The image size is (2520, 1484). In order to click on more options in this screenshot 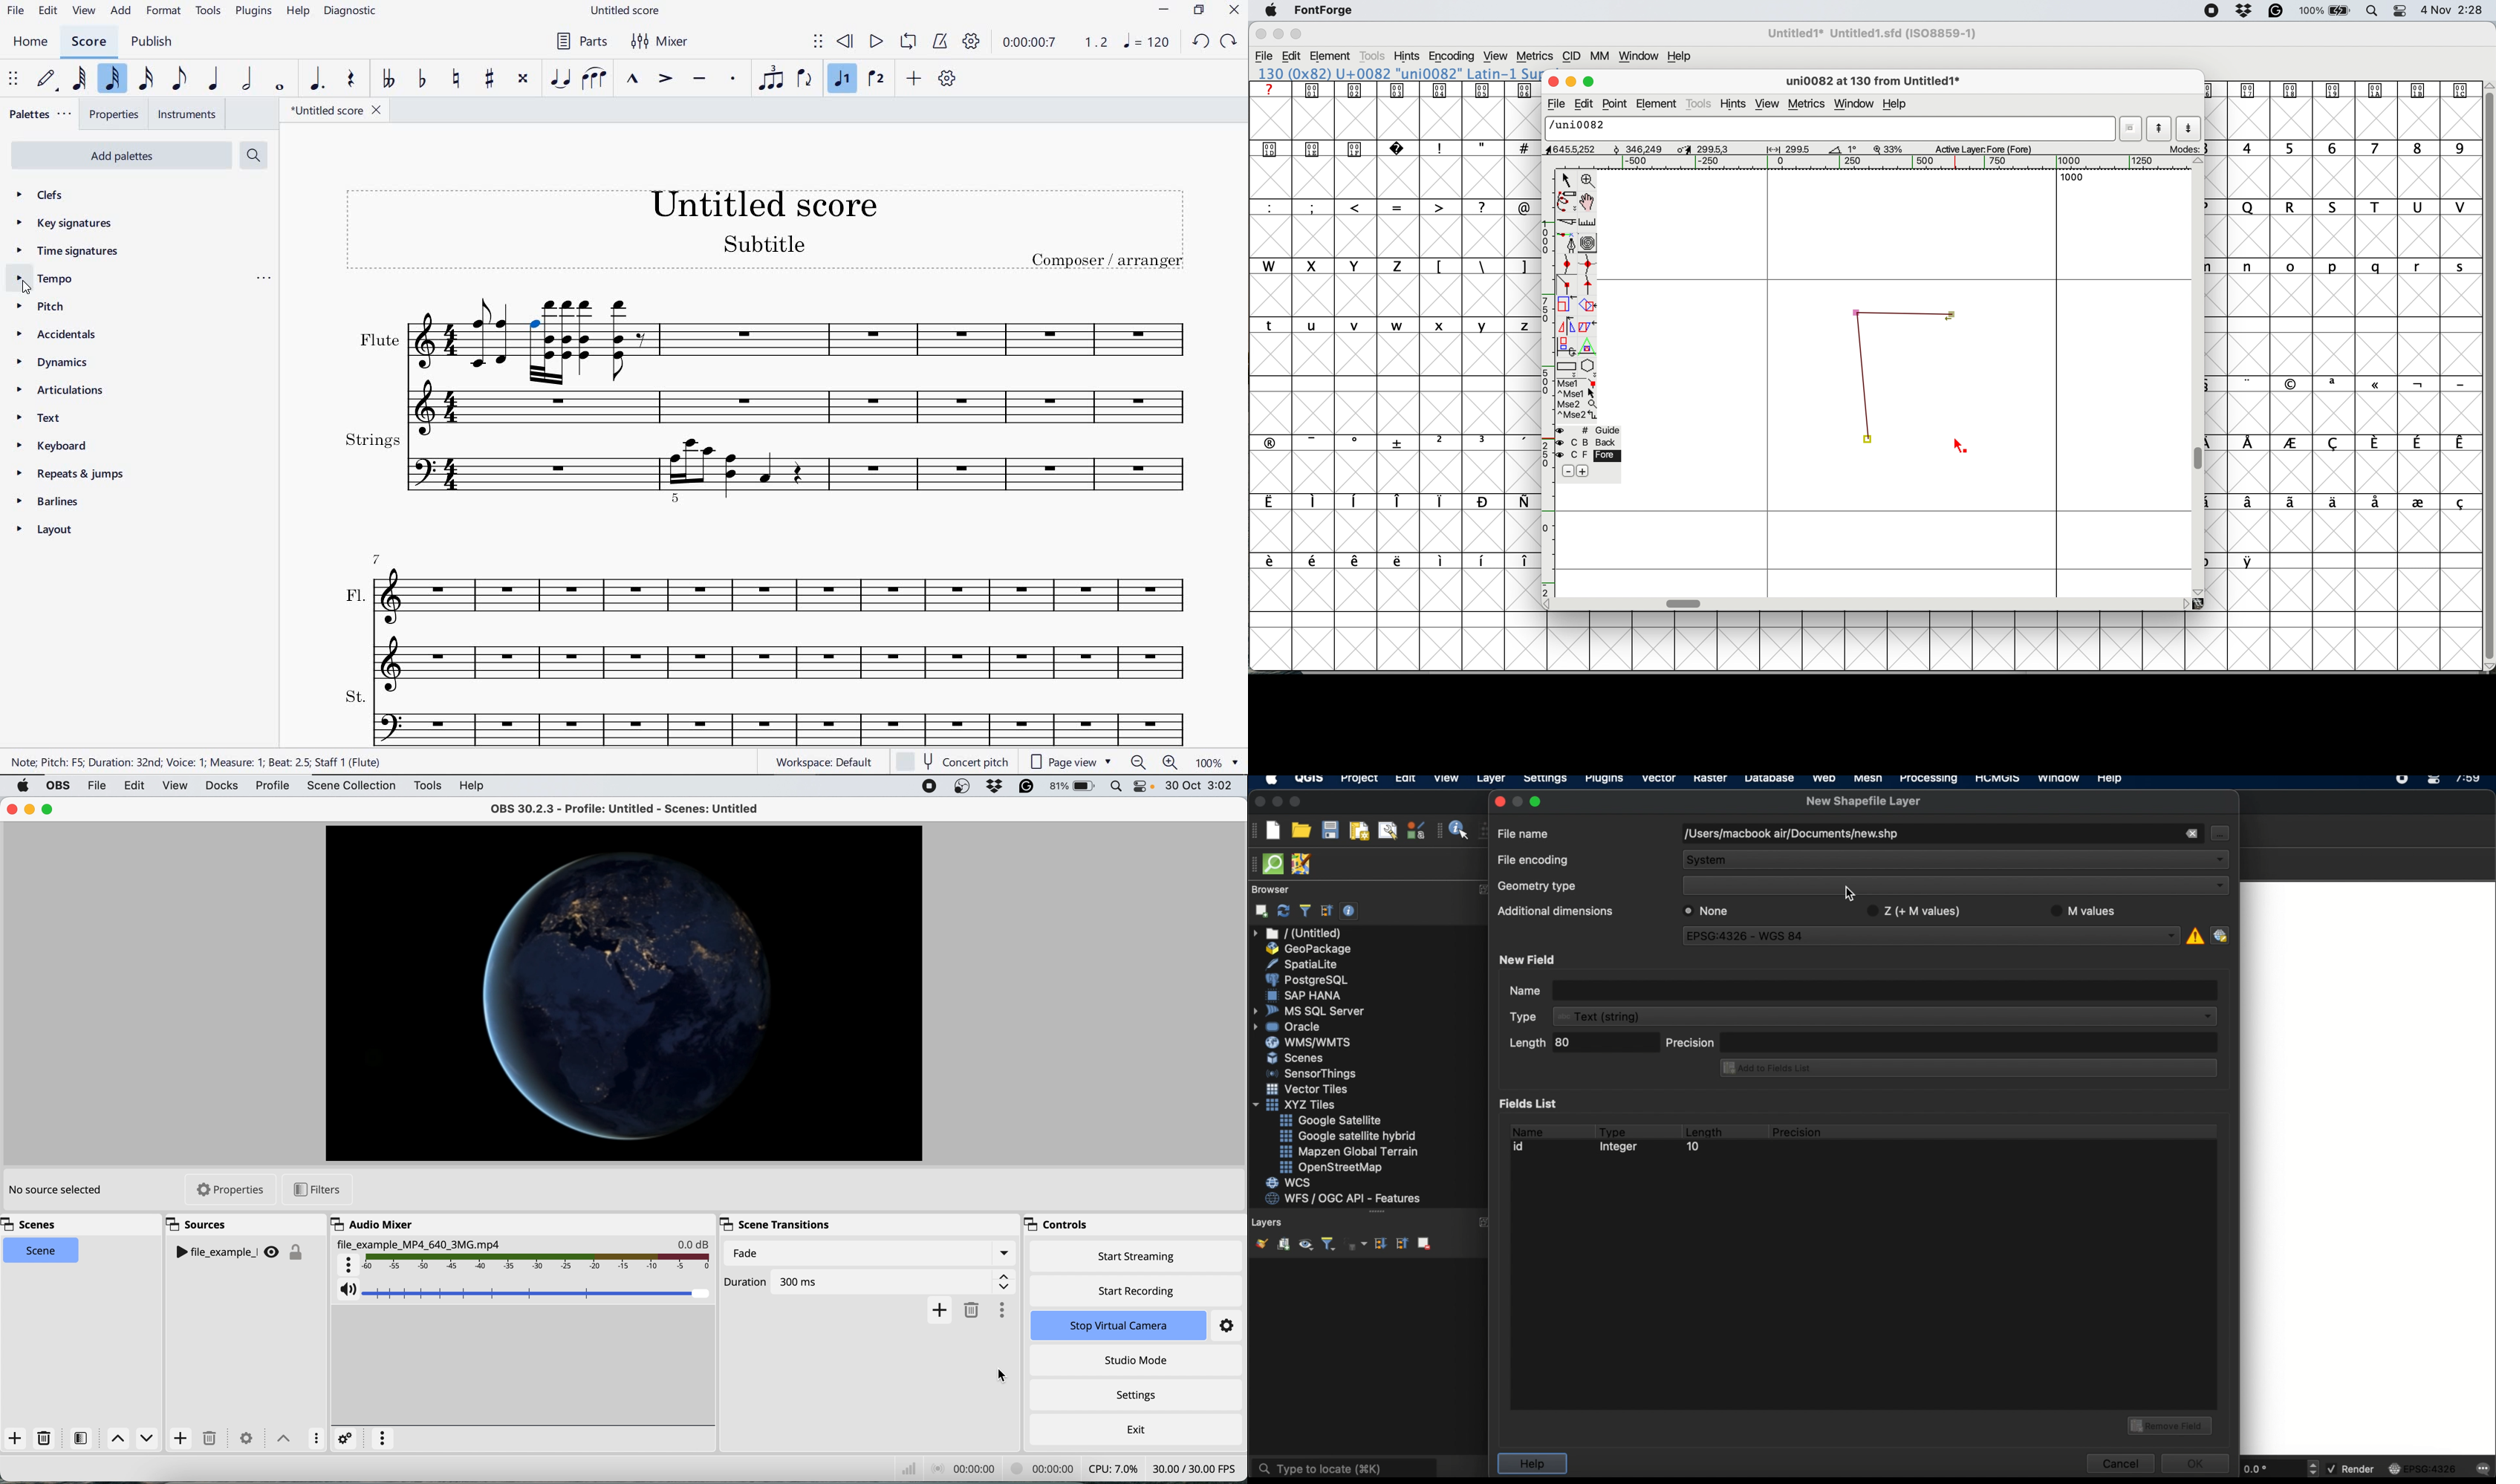, I will do `click(317, 1439)`.